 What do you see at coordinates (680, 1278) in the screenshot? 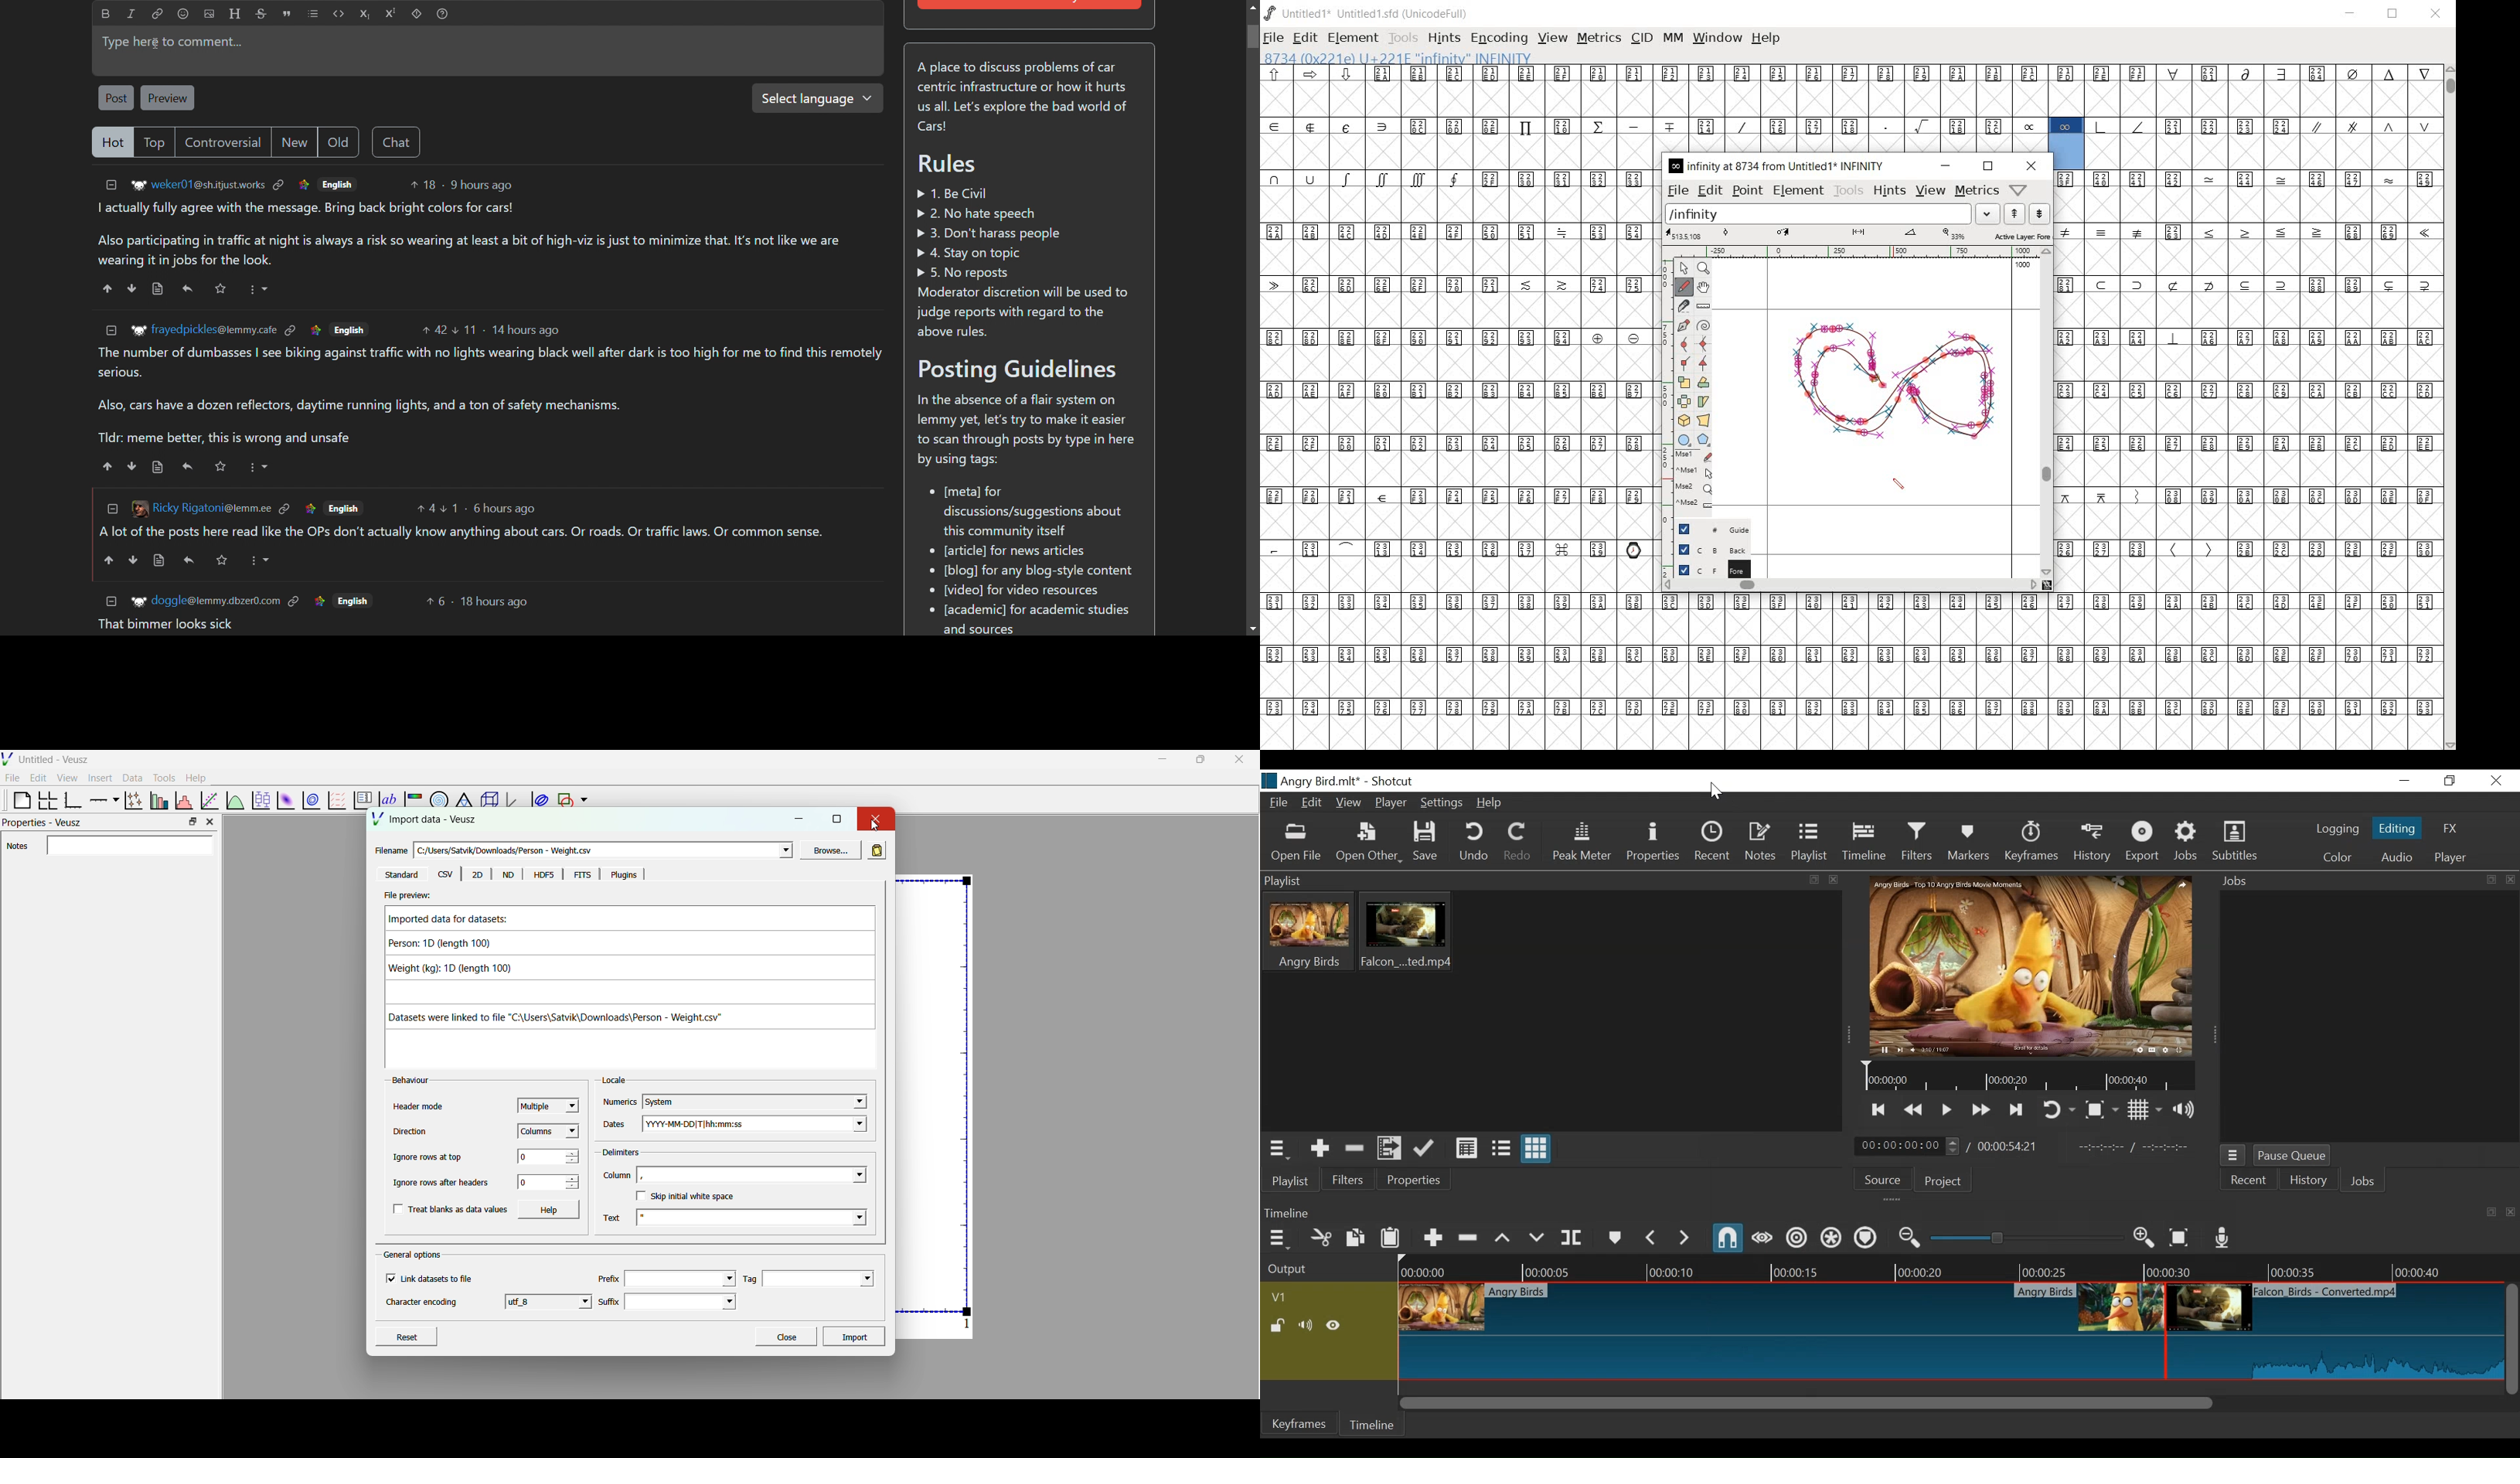
I see `prefix dropdown` at bounding box center [680, 1278].